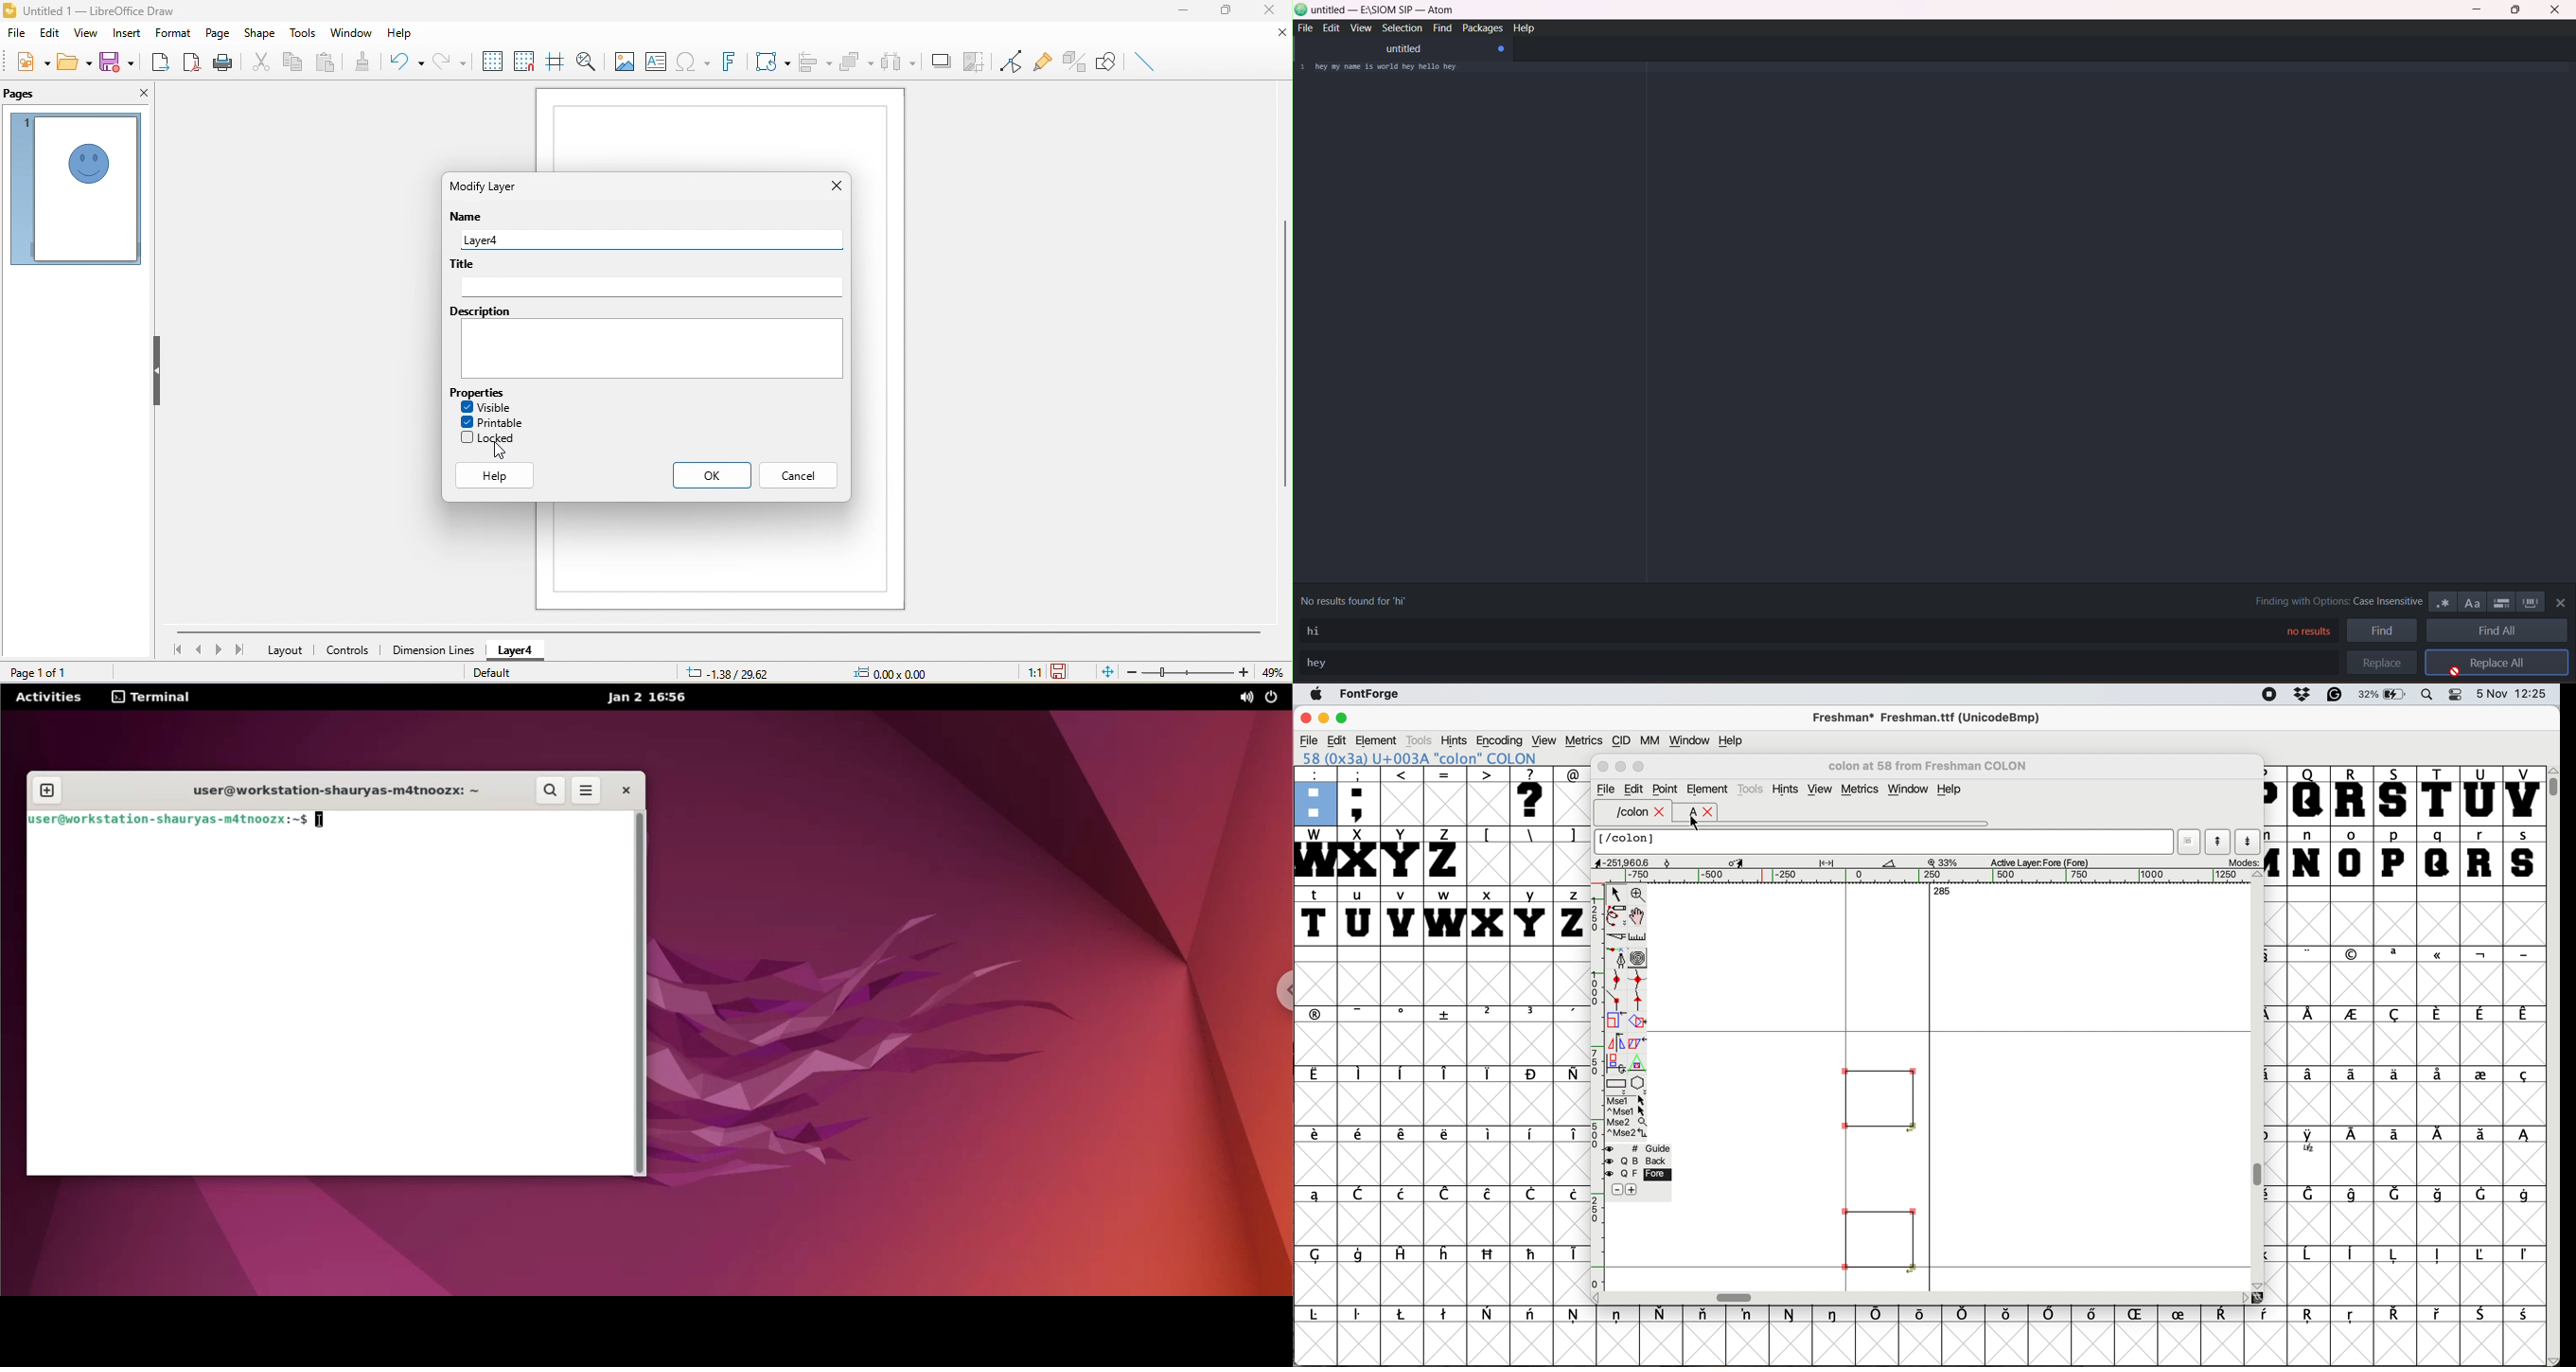 This screenshot has width=2576, height=1372. Describe the element at coordinates (74, 62) in the screenshot. I see `open` at that location.